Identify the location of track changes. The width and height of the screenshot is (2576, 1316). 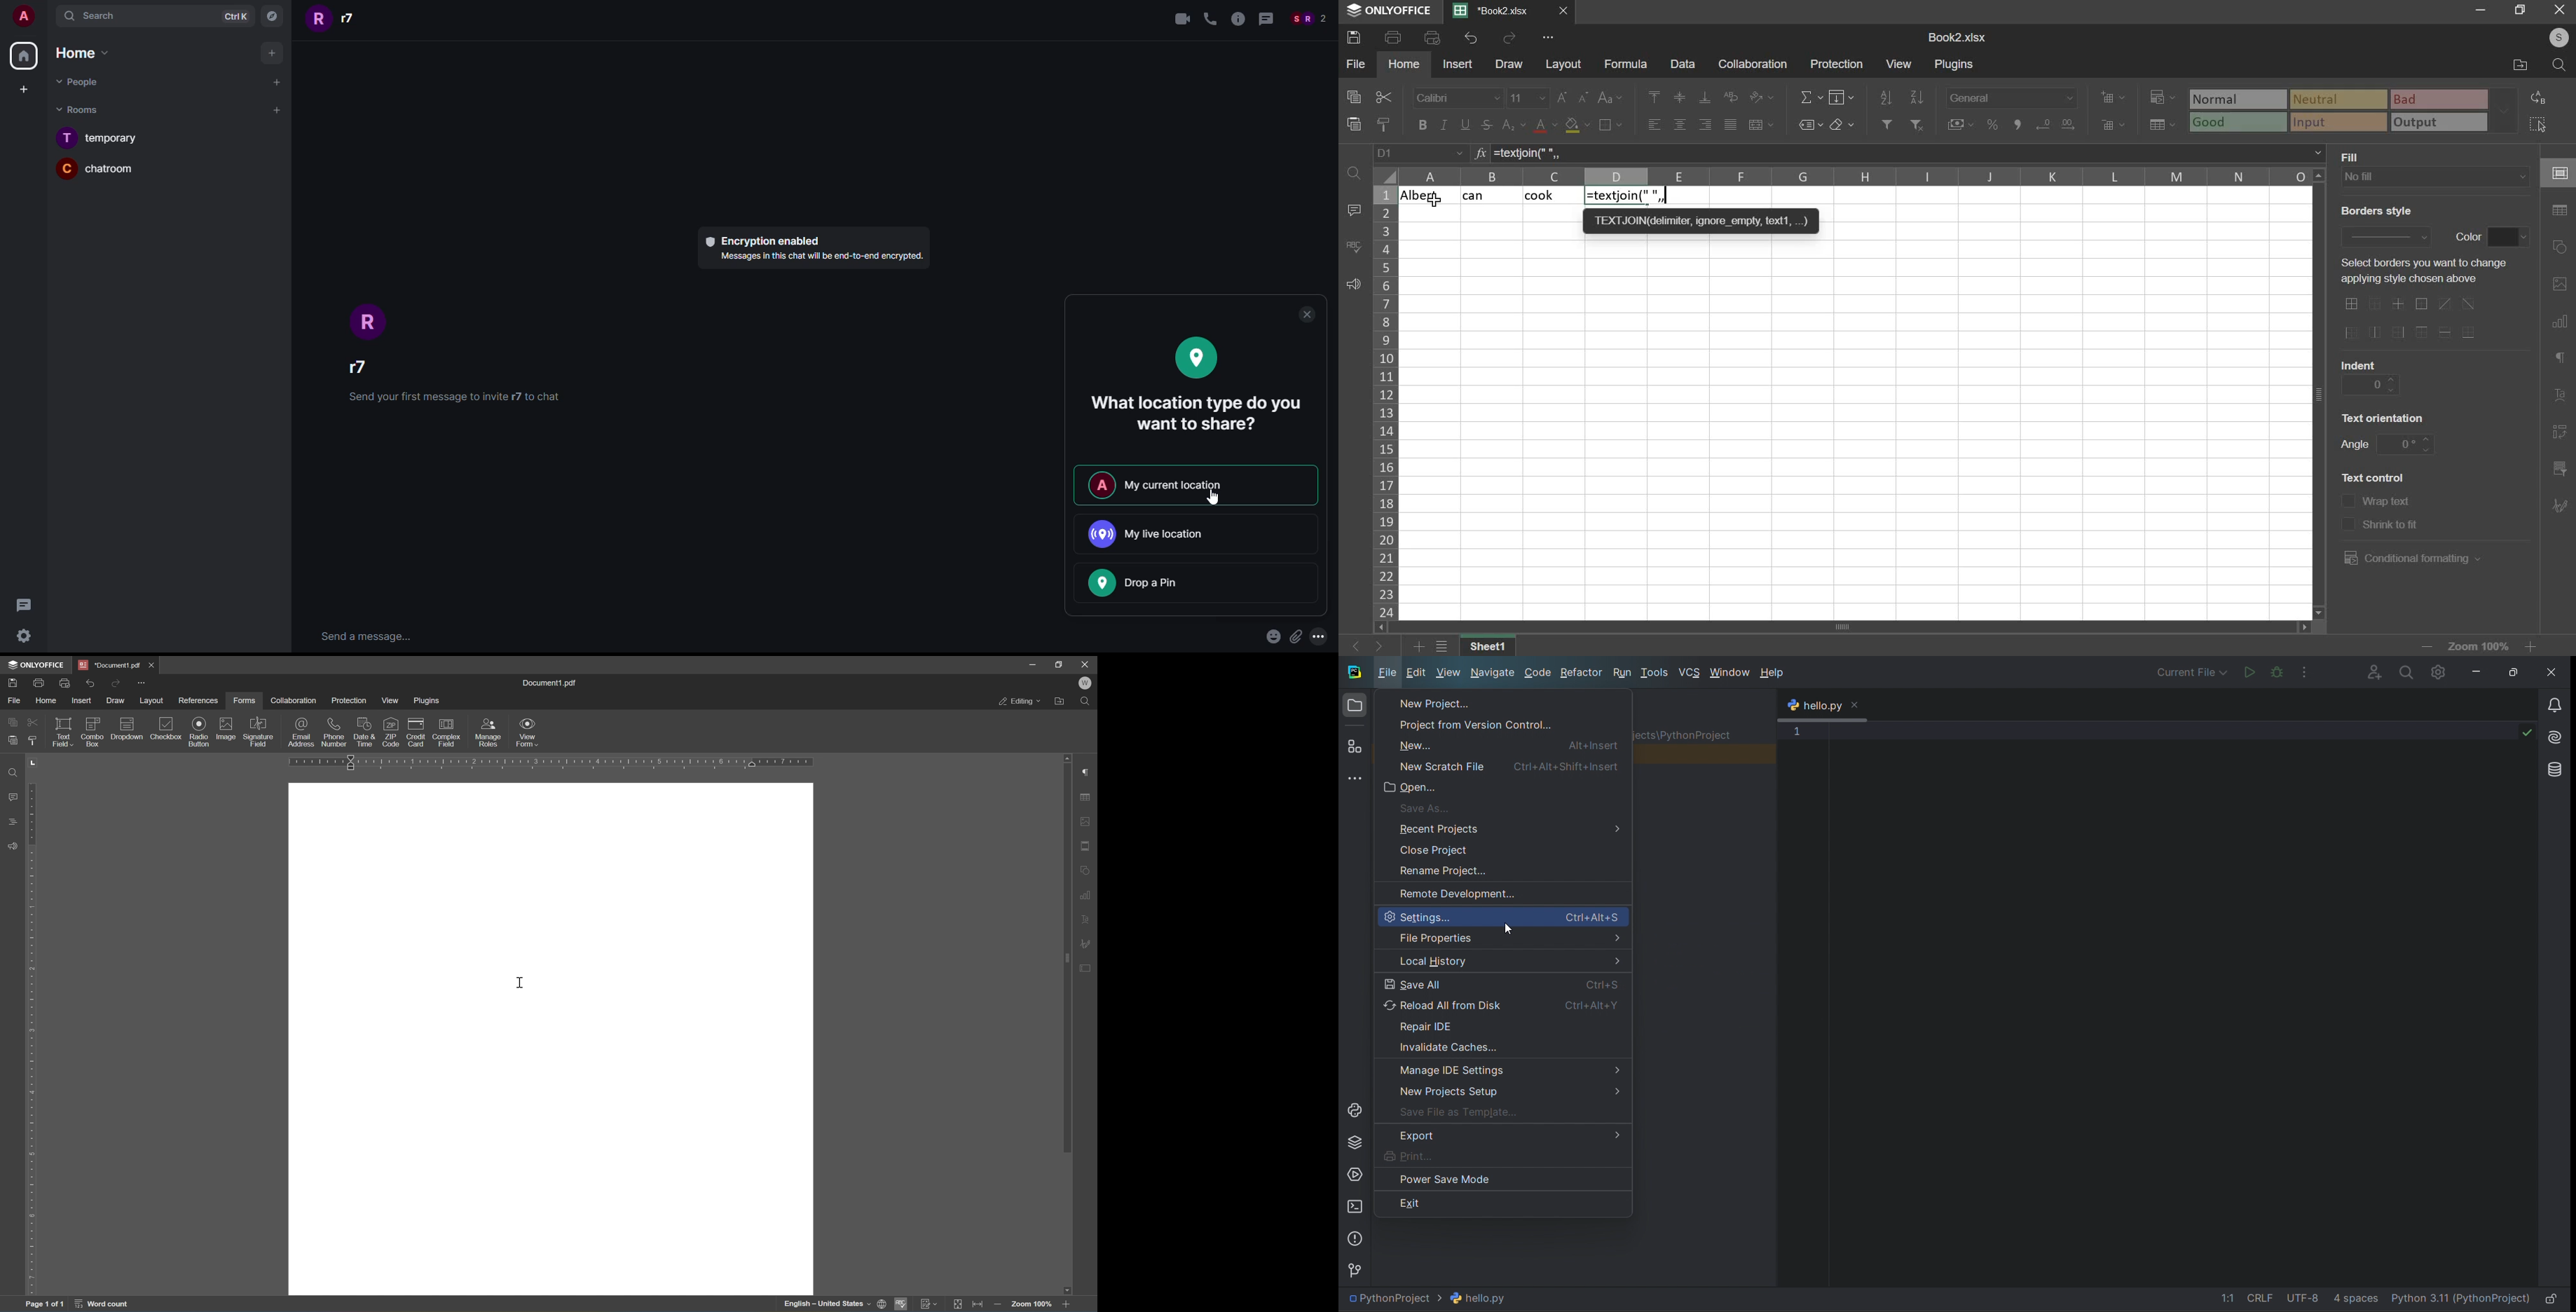
(928, 1303).